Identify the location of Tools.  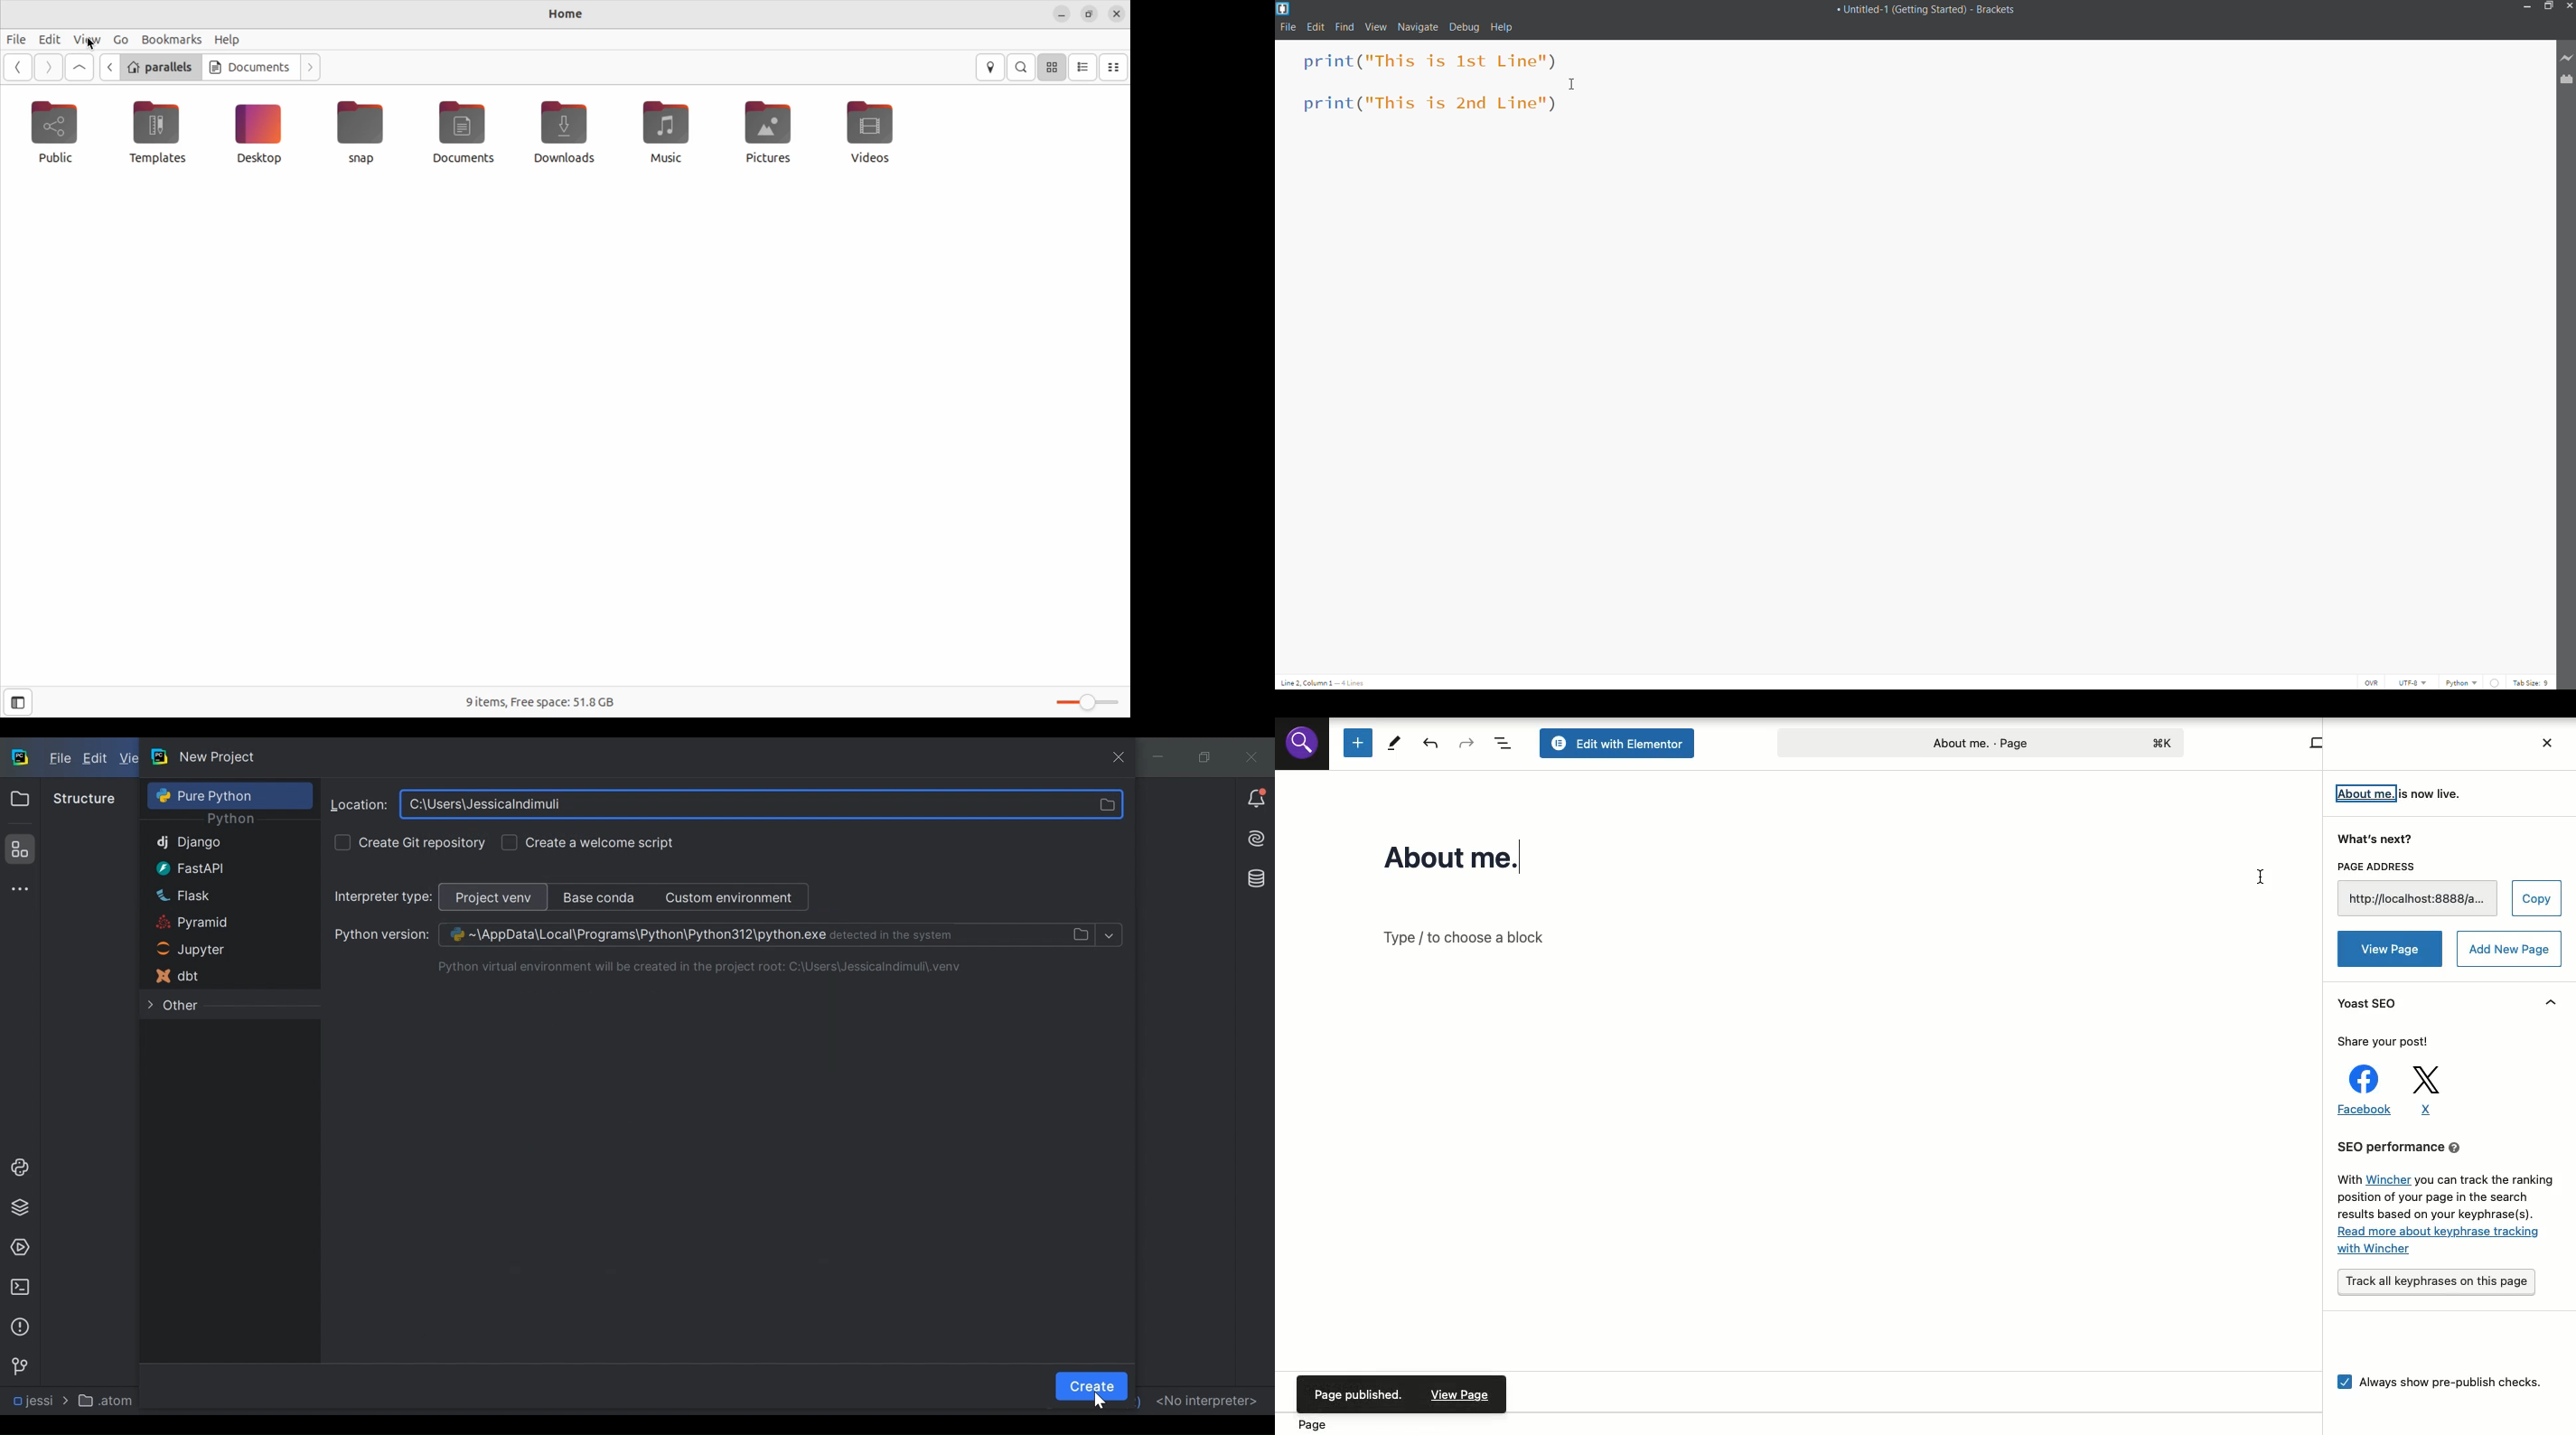
(1394, 742).